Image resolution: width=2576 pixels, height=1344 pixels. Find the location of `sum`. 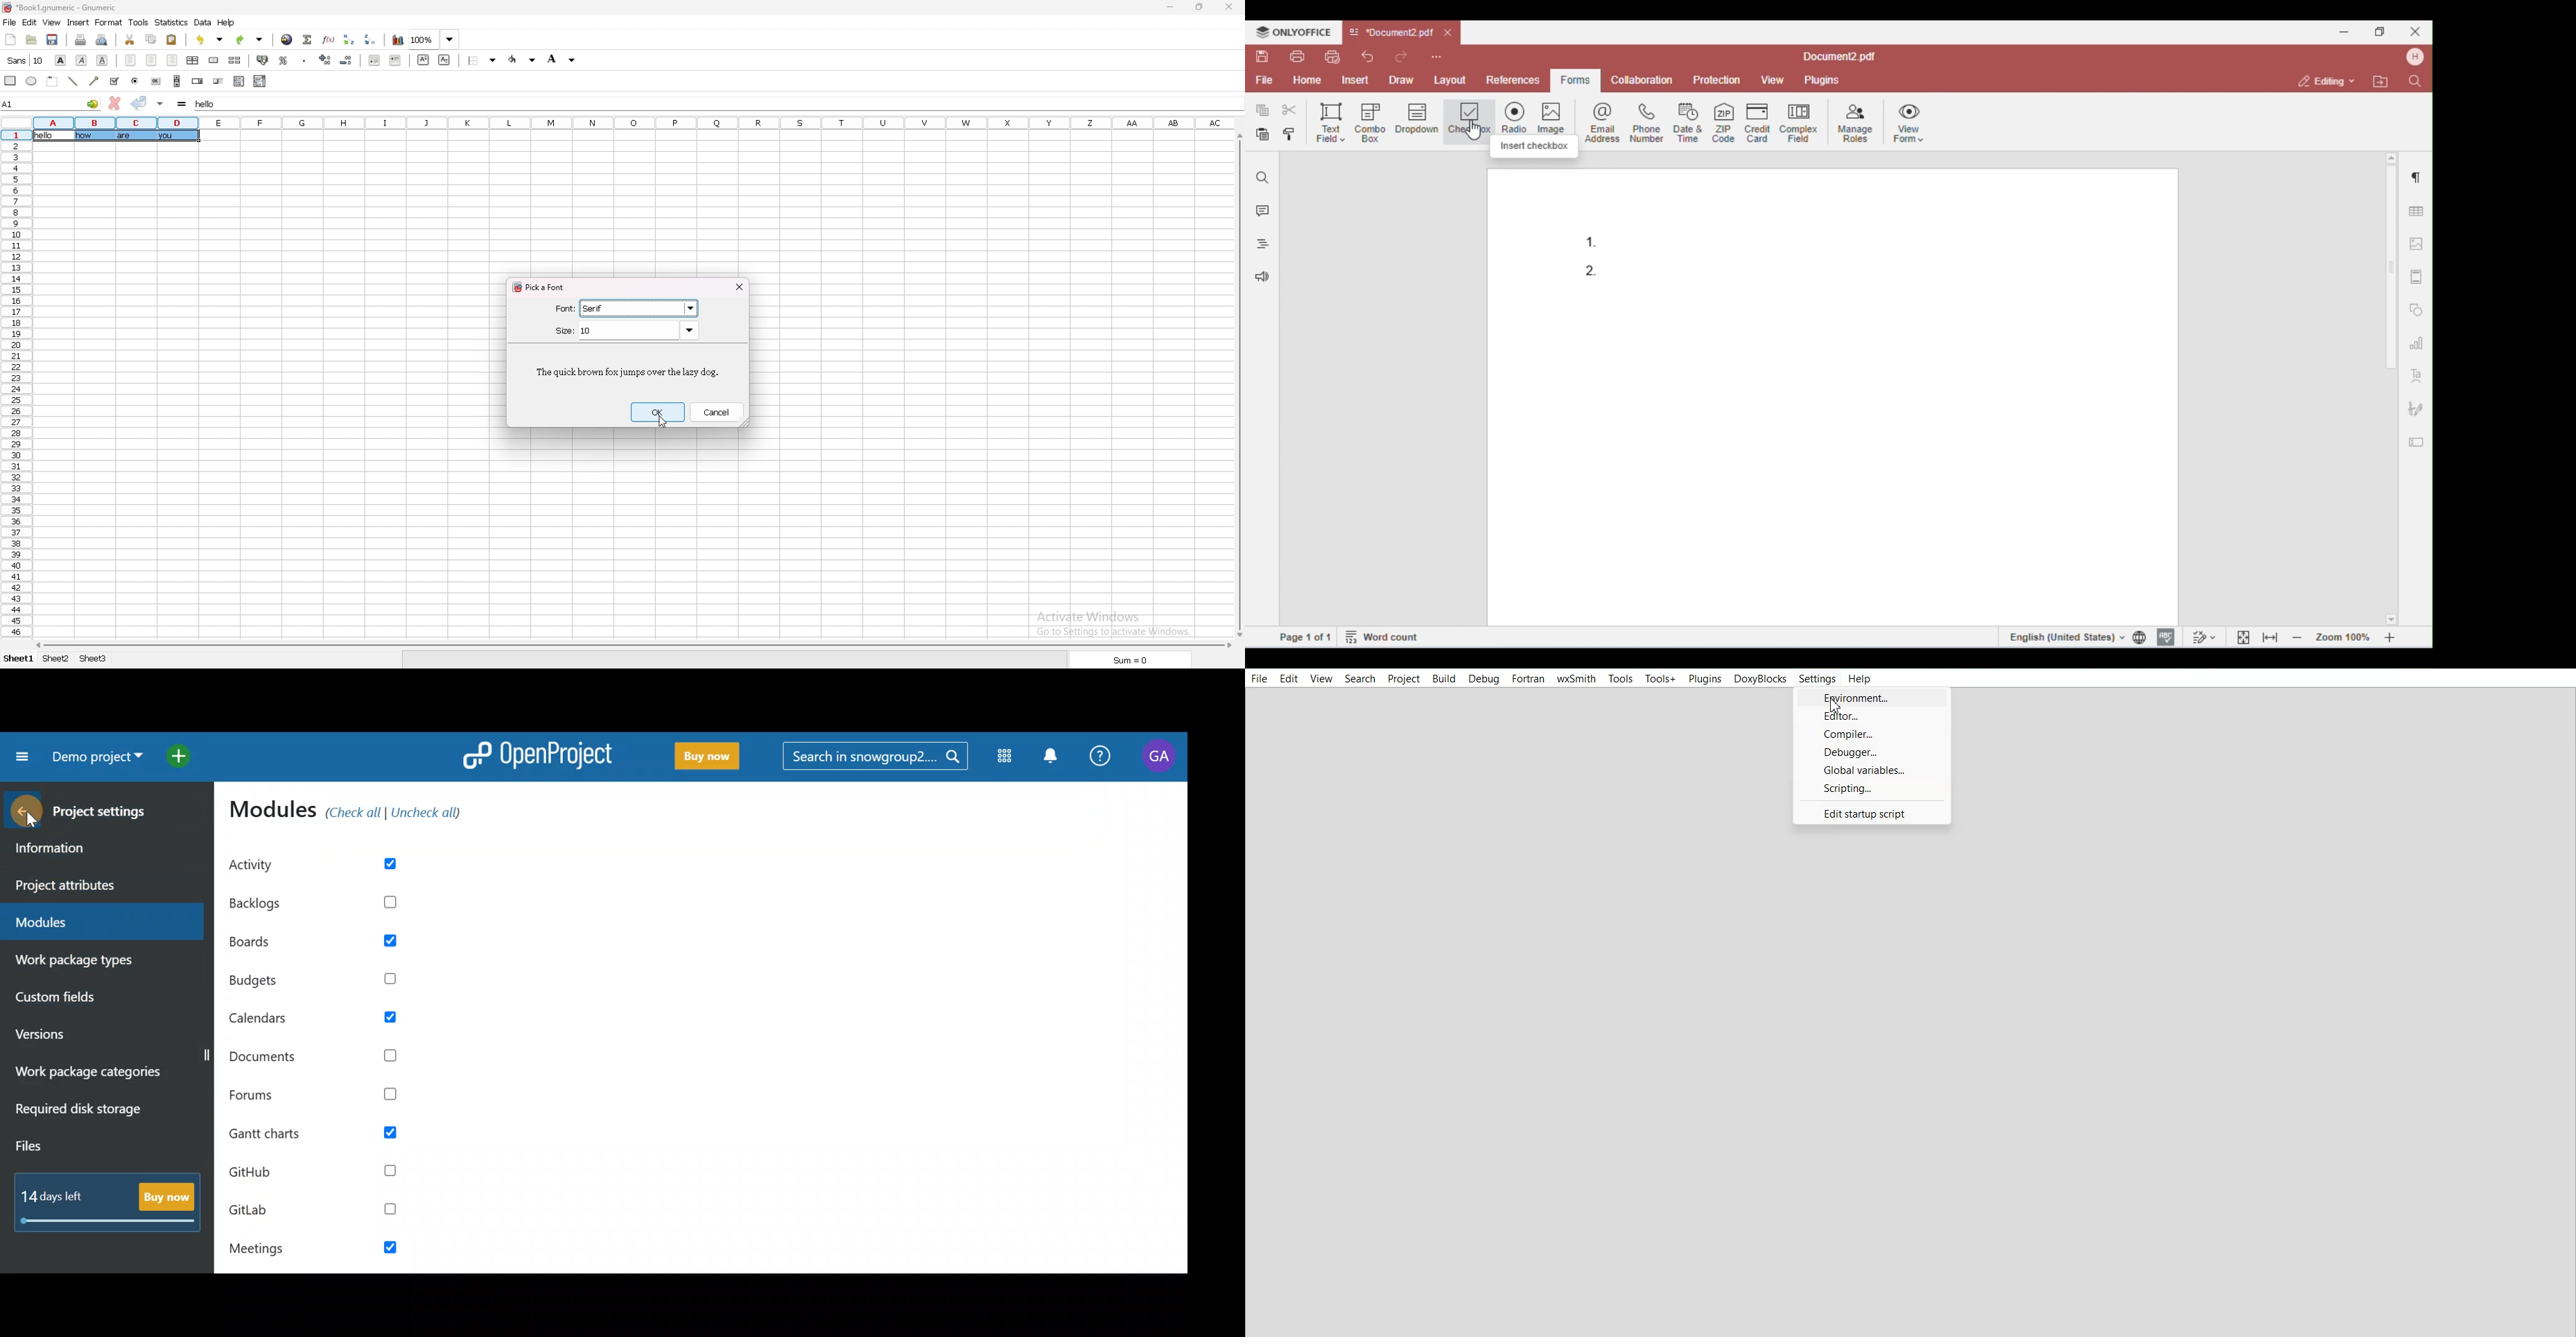

sum is located at coordinates (1128, 659).